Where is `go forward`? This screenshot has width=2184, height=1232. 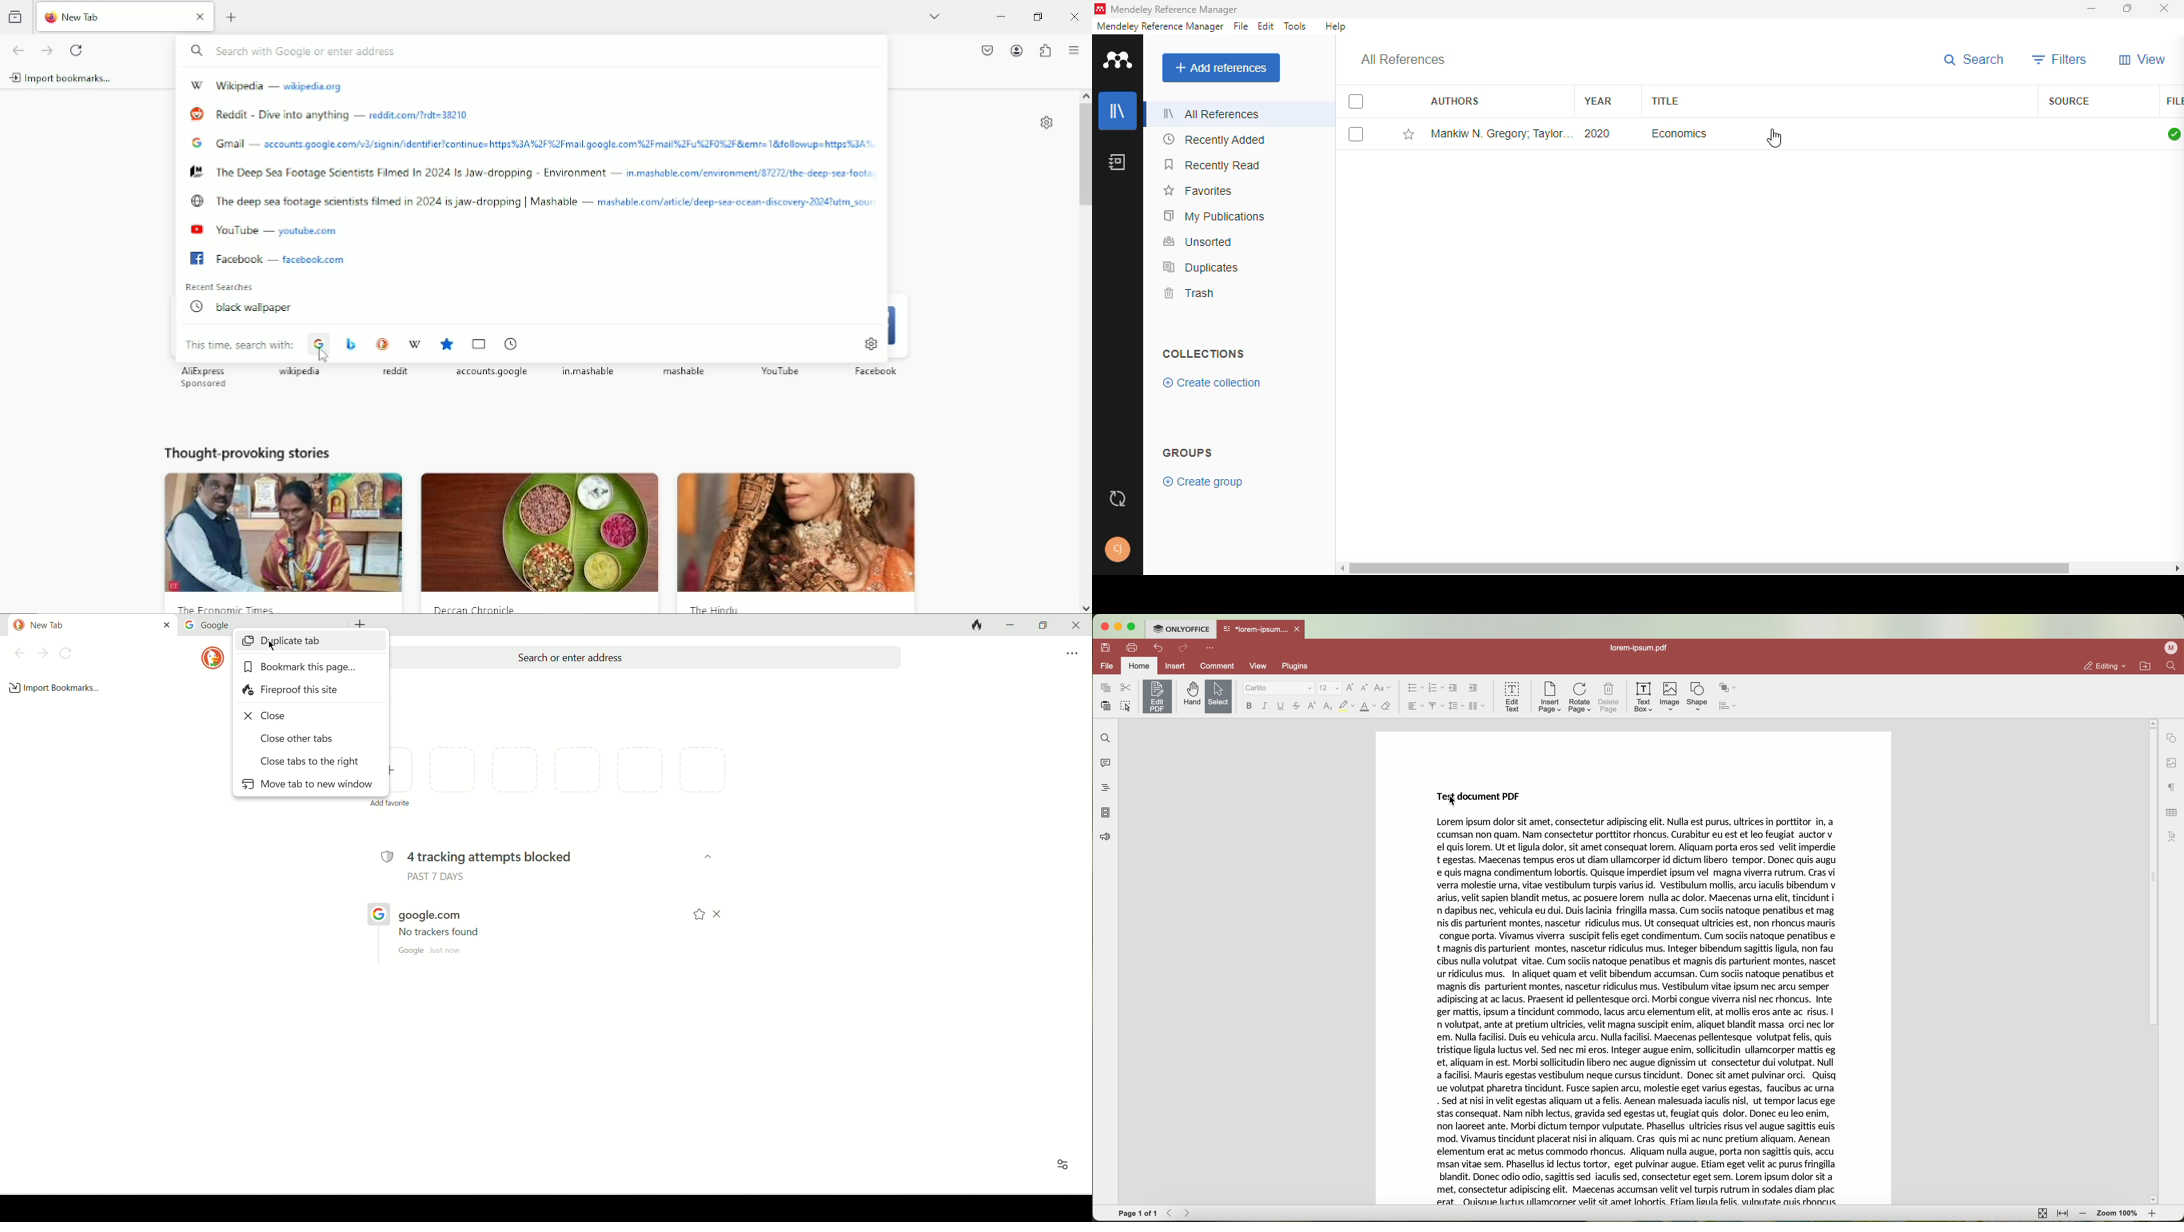
go forward is located at coordinates (46, 50).